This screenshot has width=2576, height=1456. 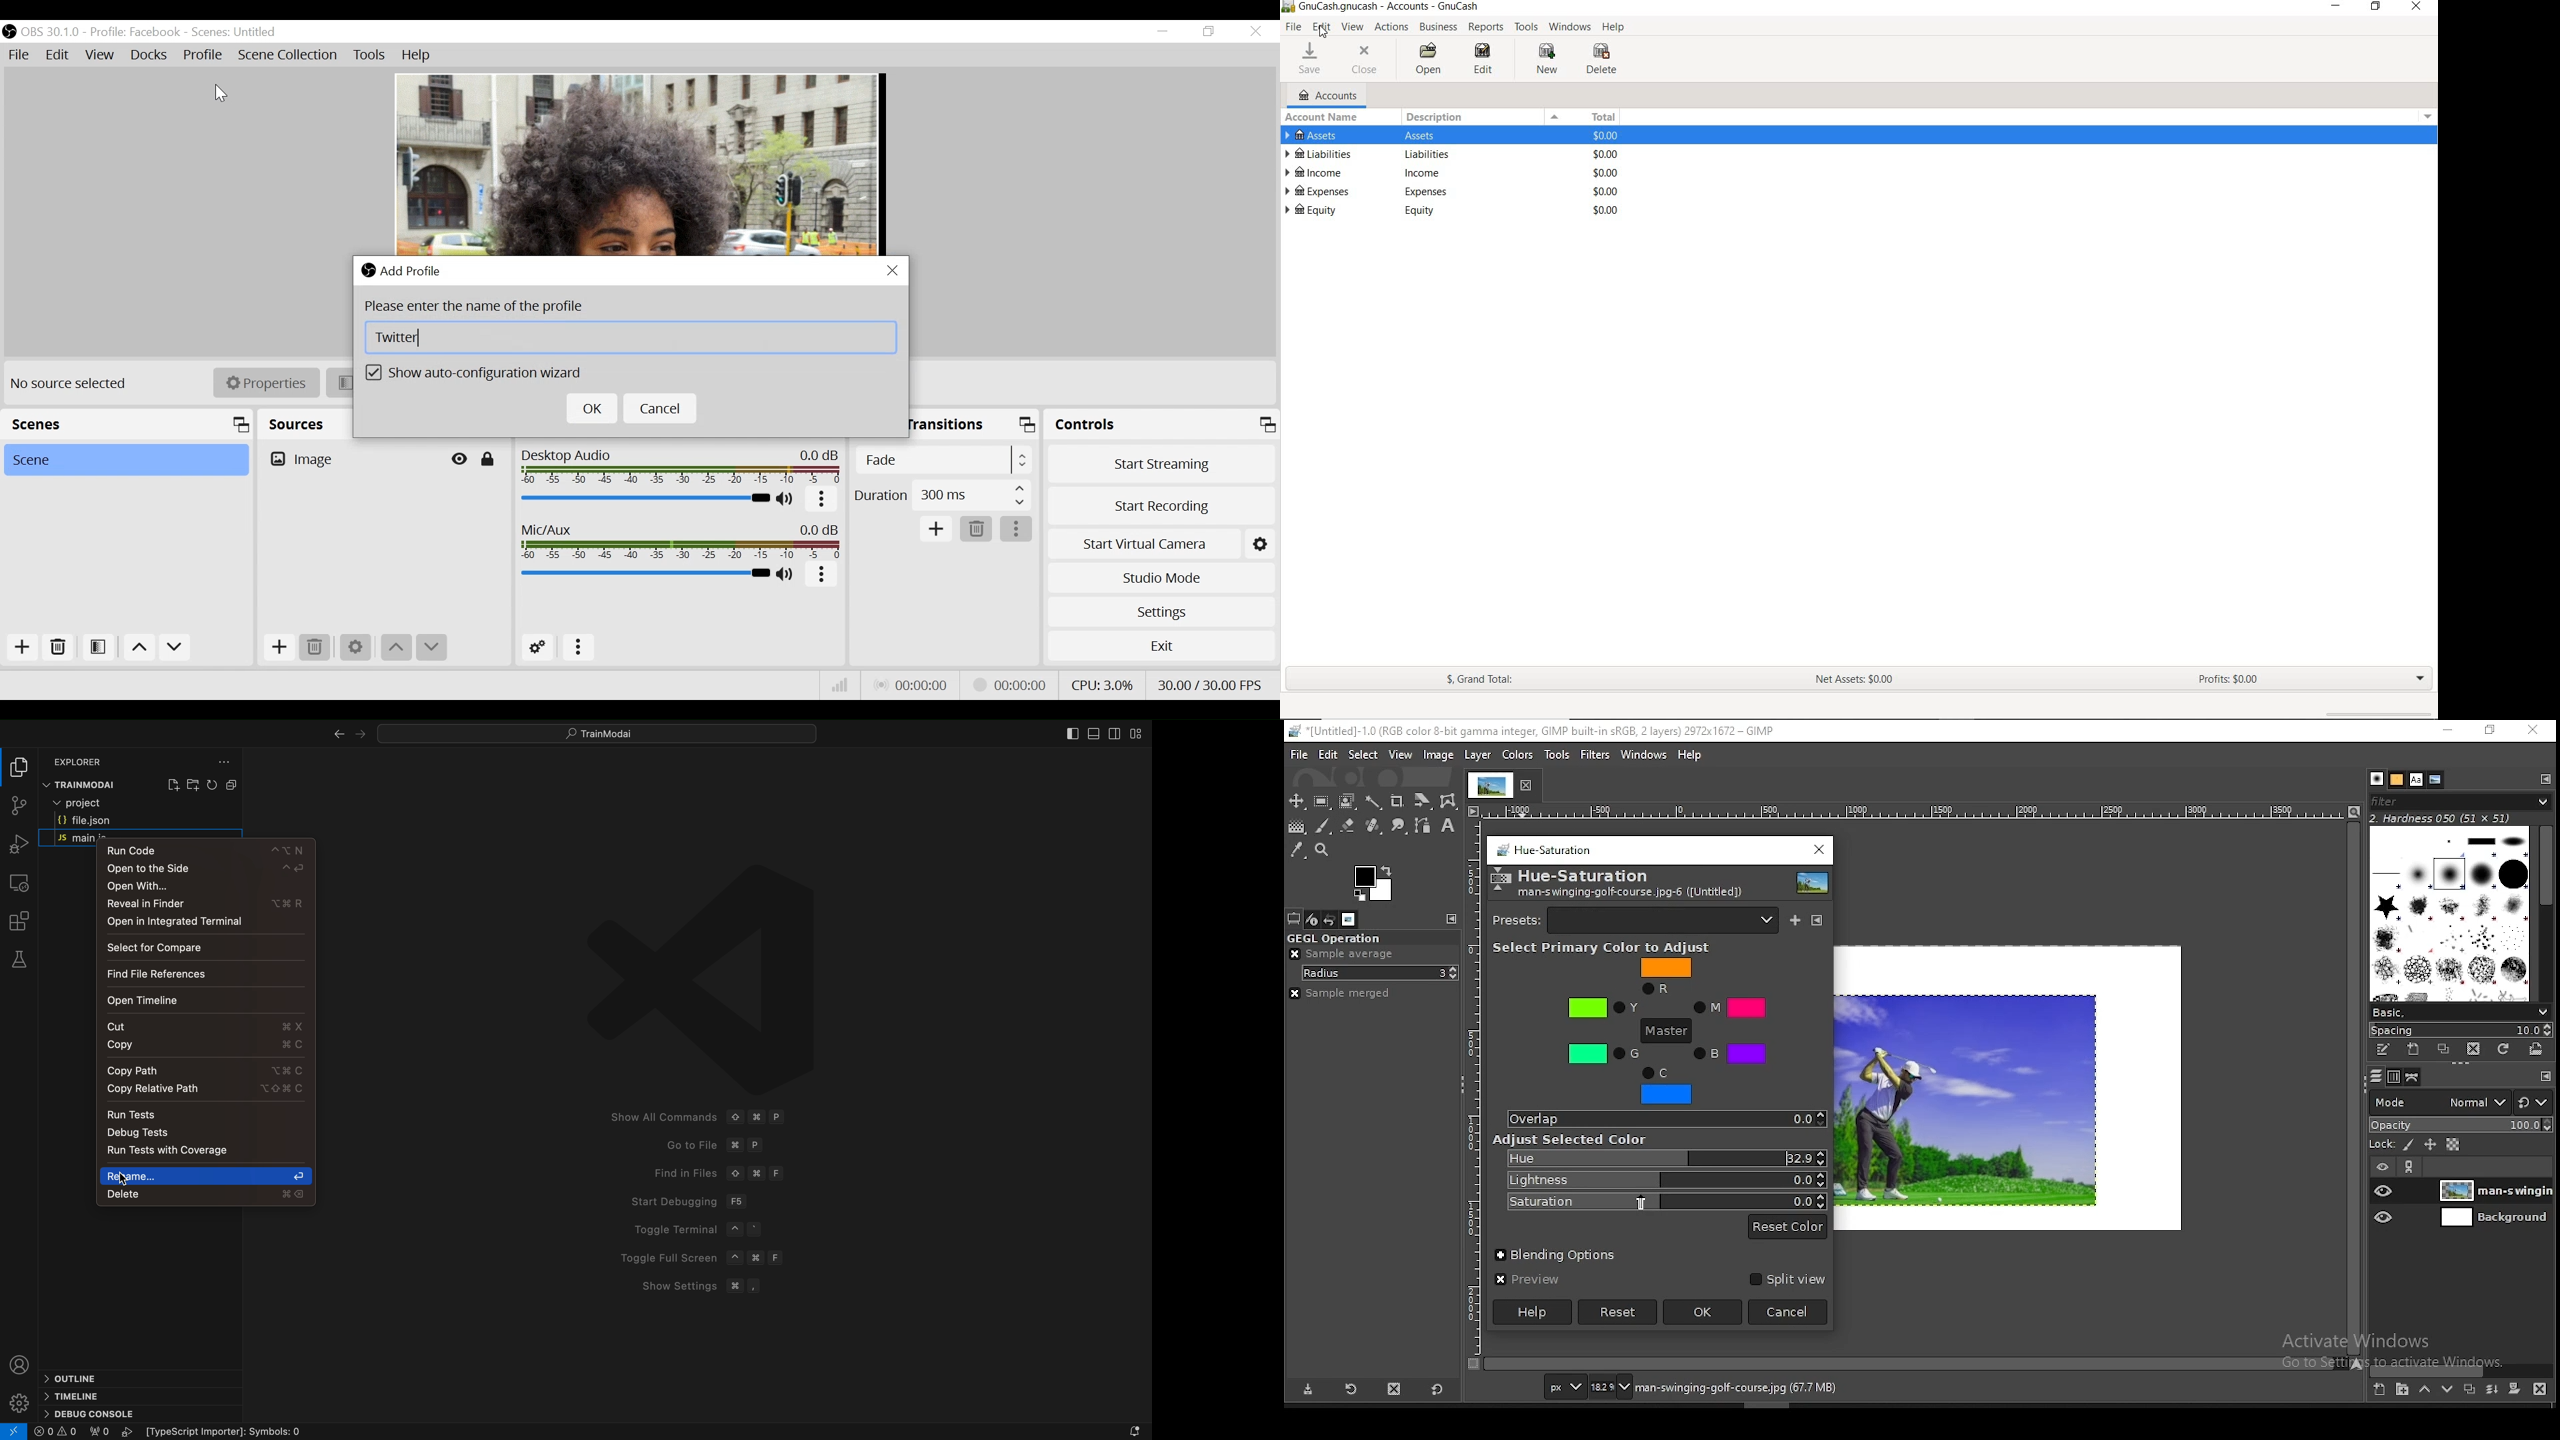 What do you see at coordinates (1324, 117) in the screenshot?
I see `ACCOUNT NAME` at bounding box center [1324, 117].